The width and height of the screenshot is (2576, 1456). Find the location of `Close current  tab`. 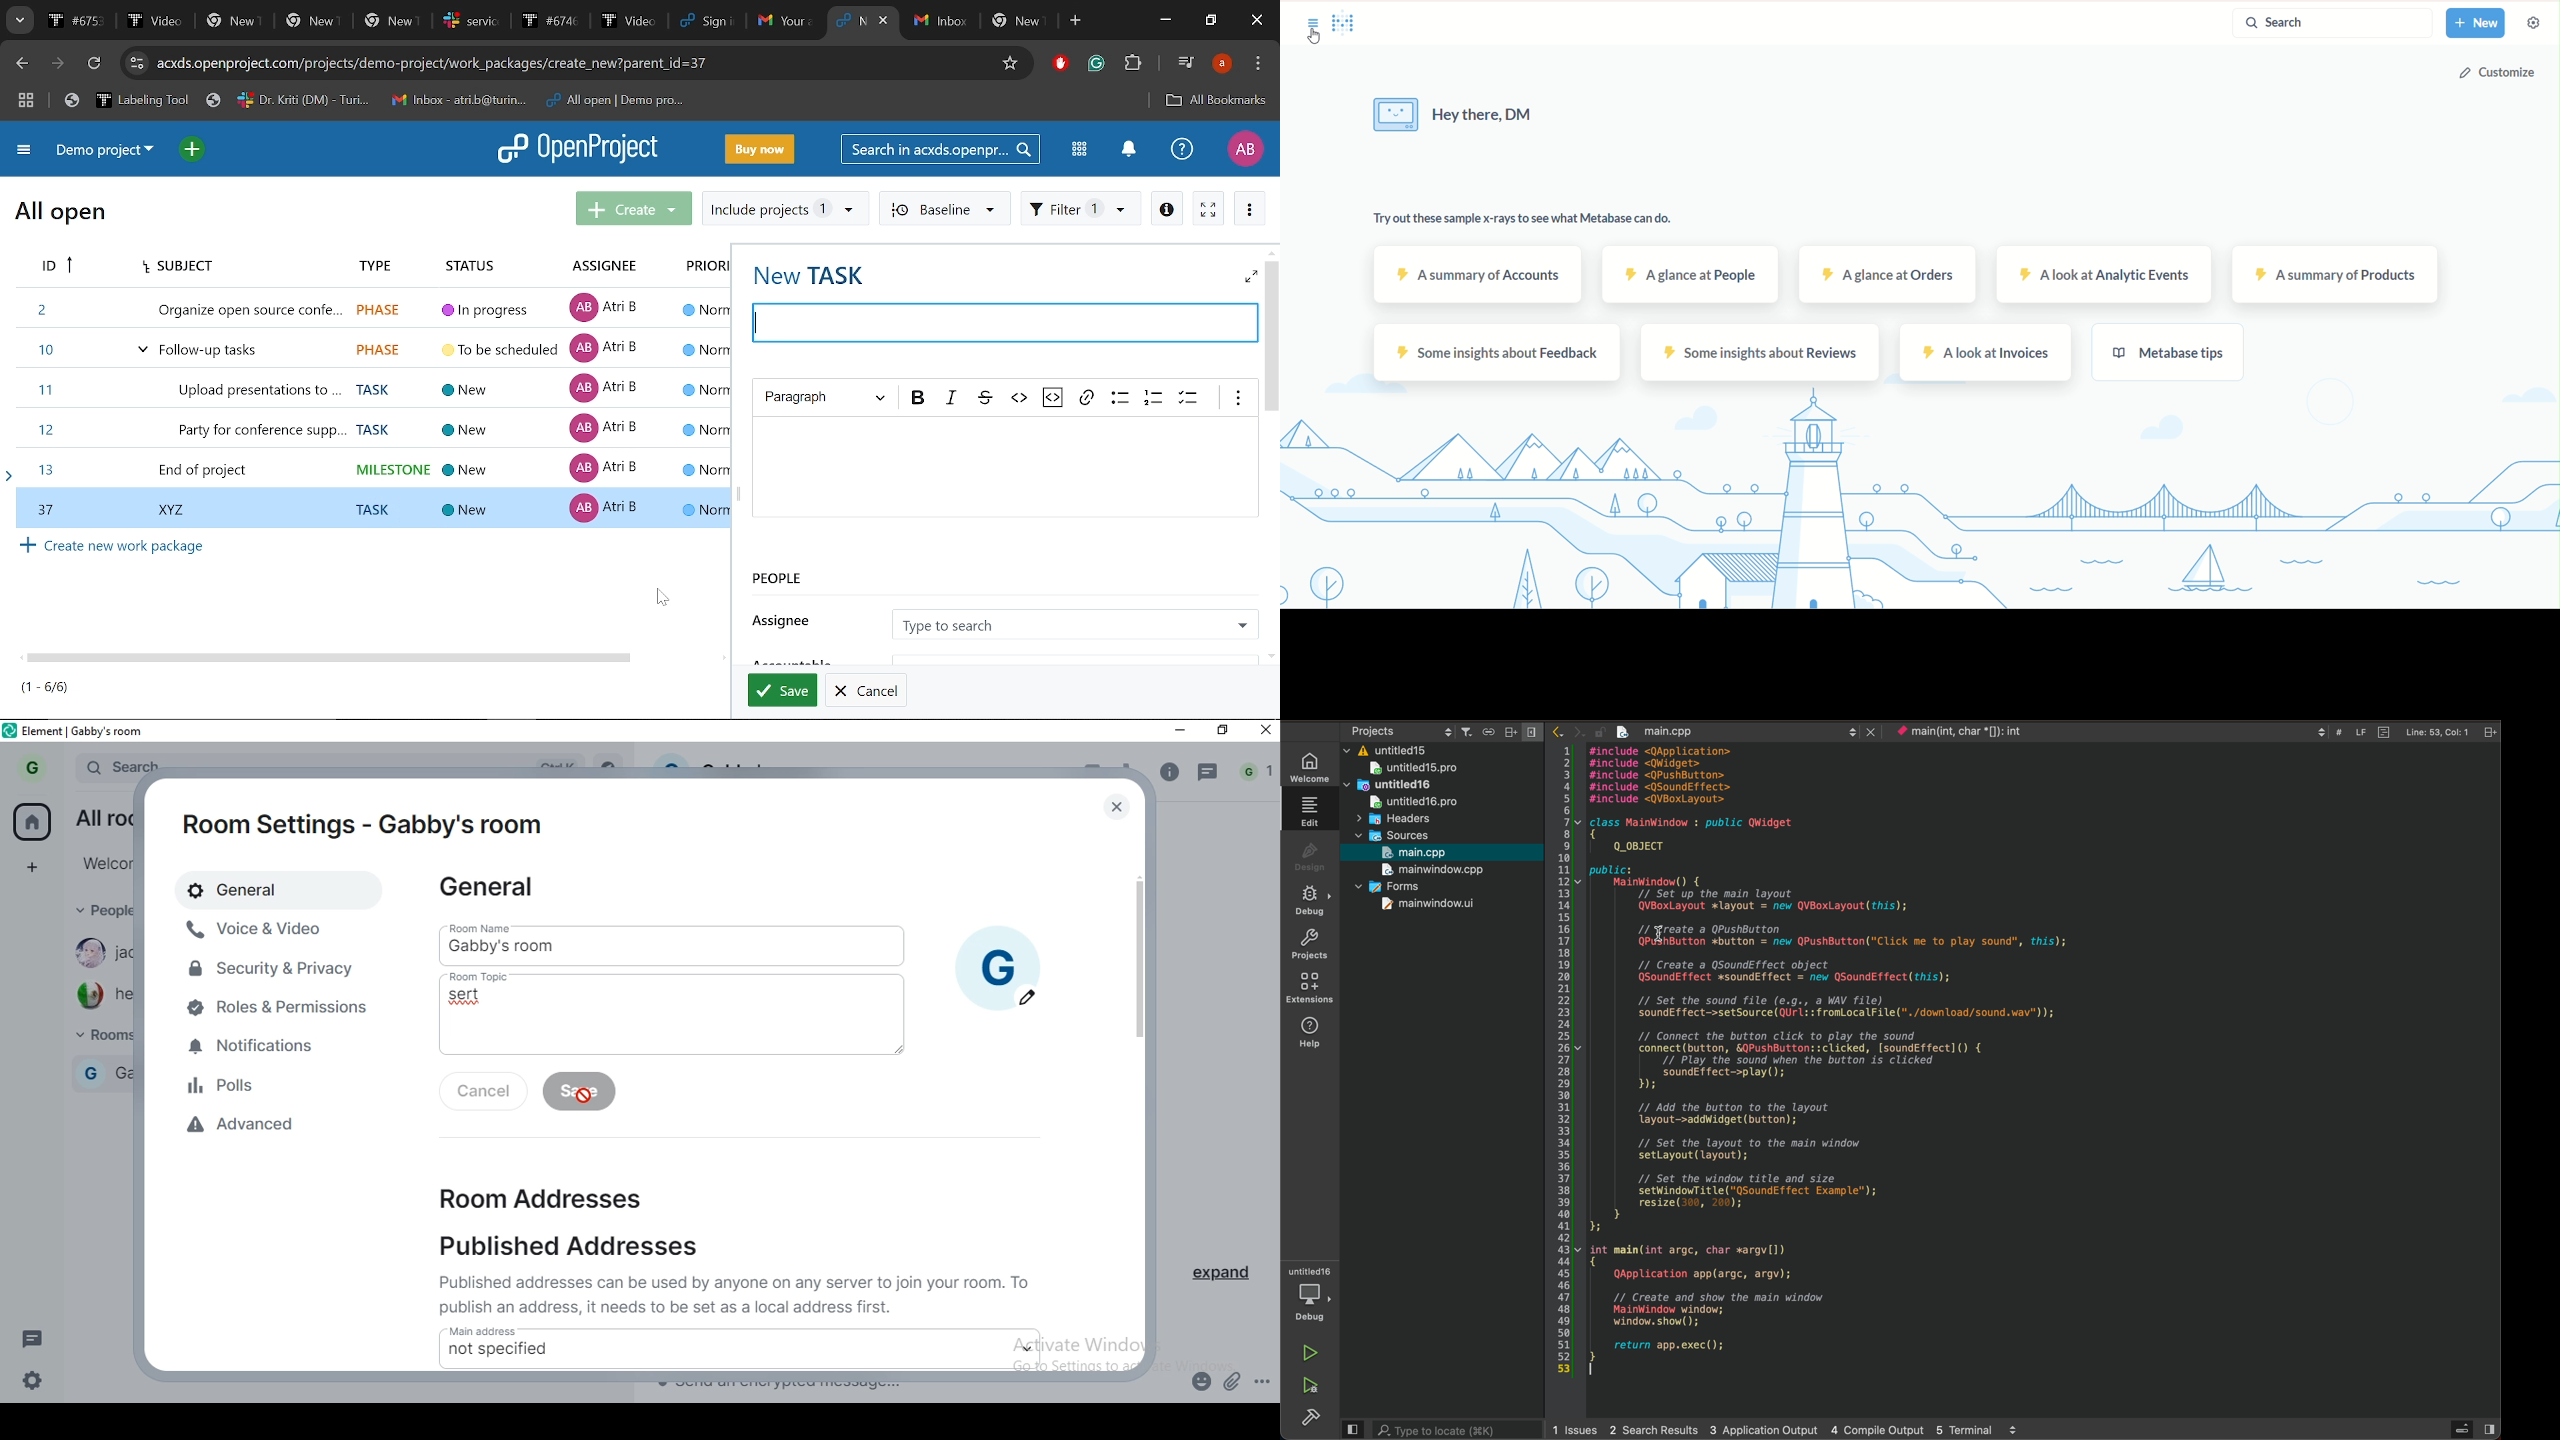

Close current  tab is located at coordinates (885, 20).